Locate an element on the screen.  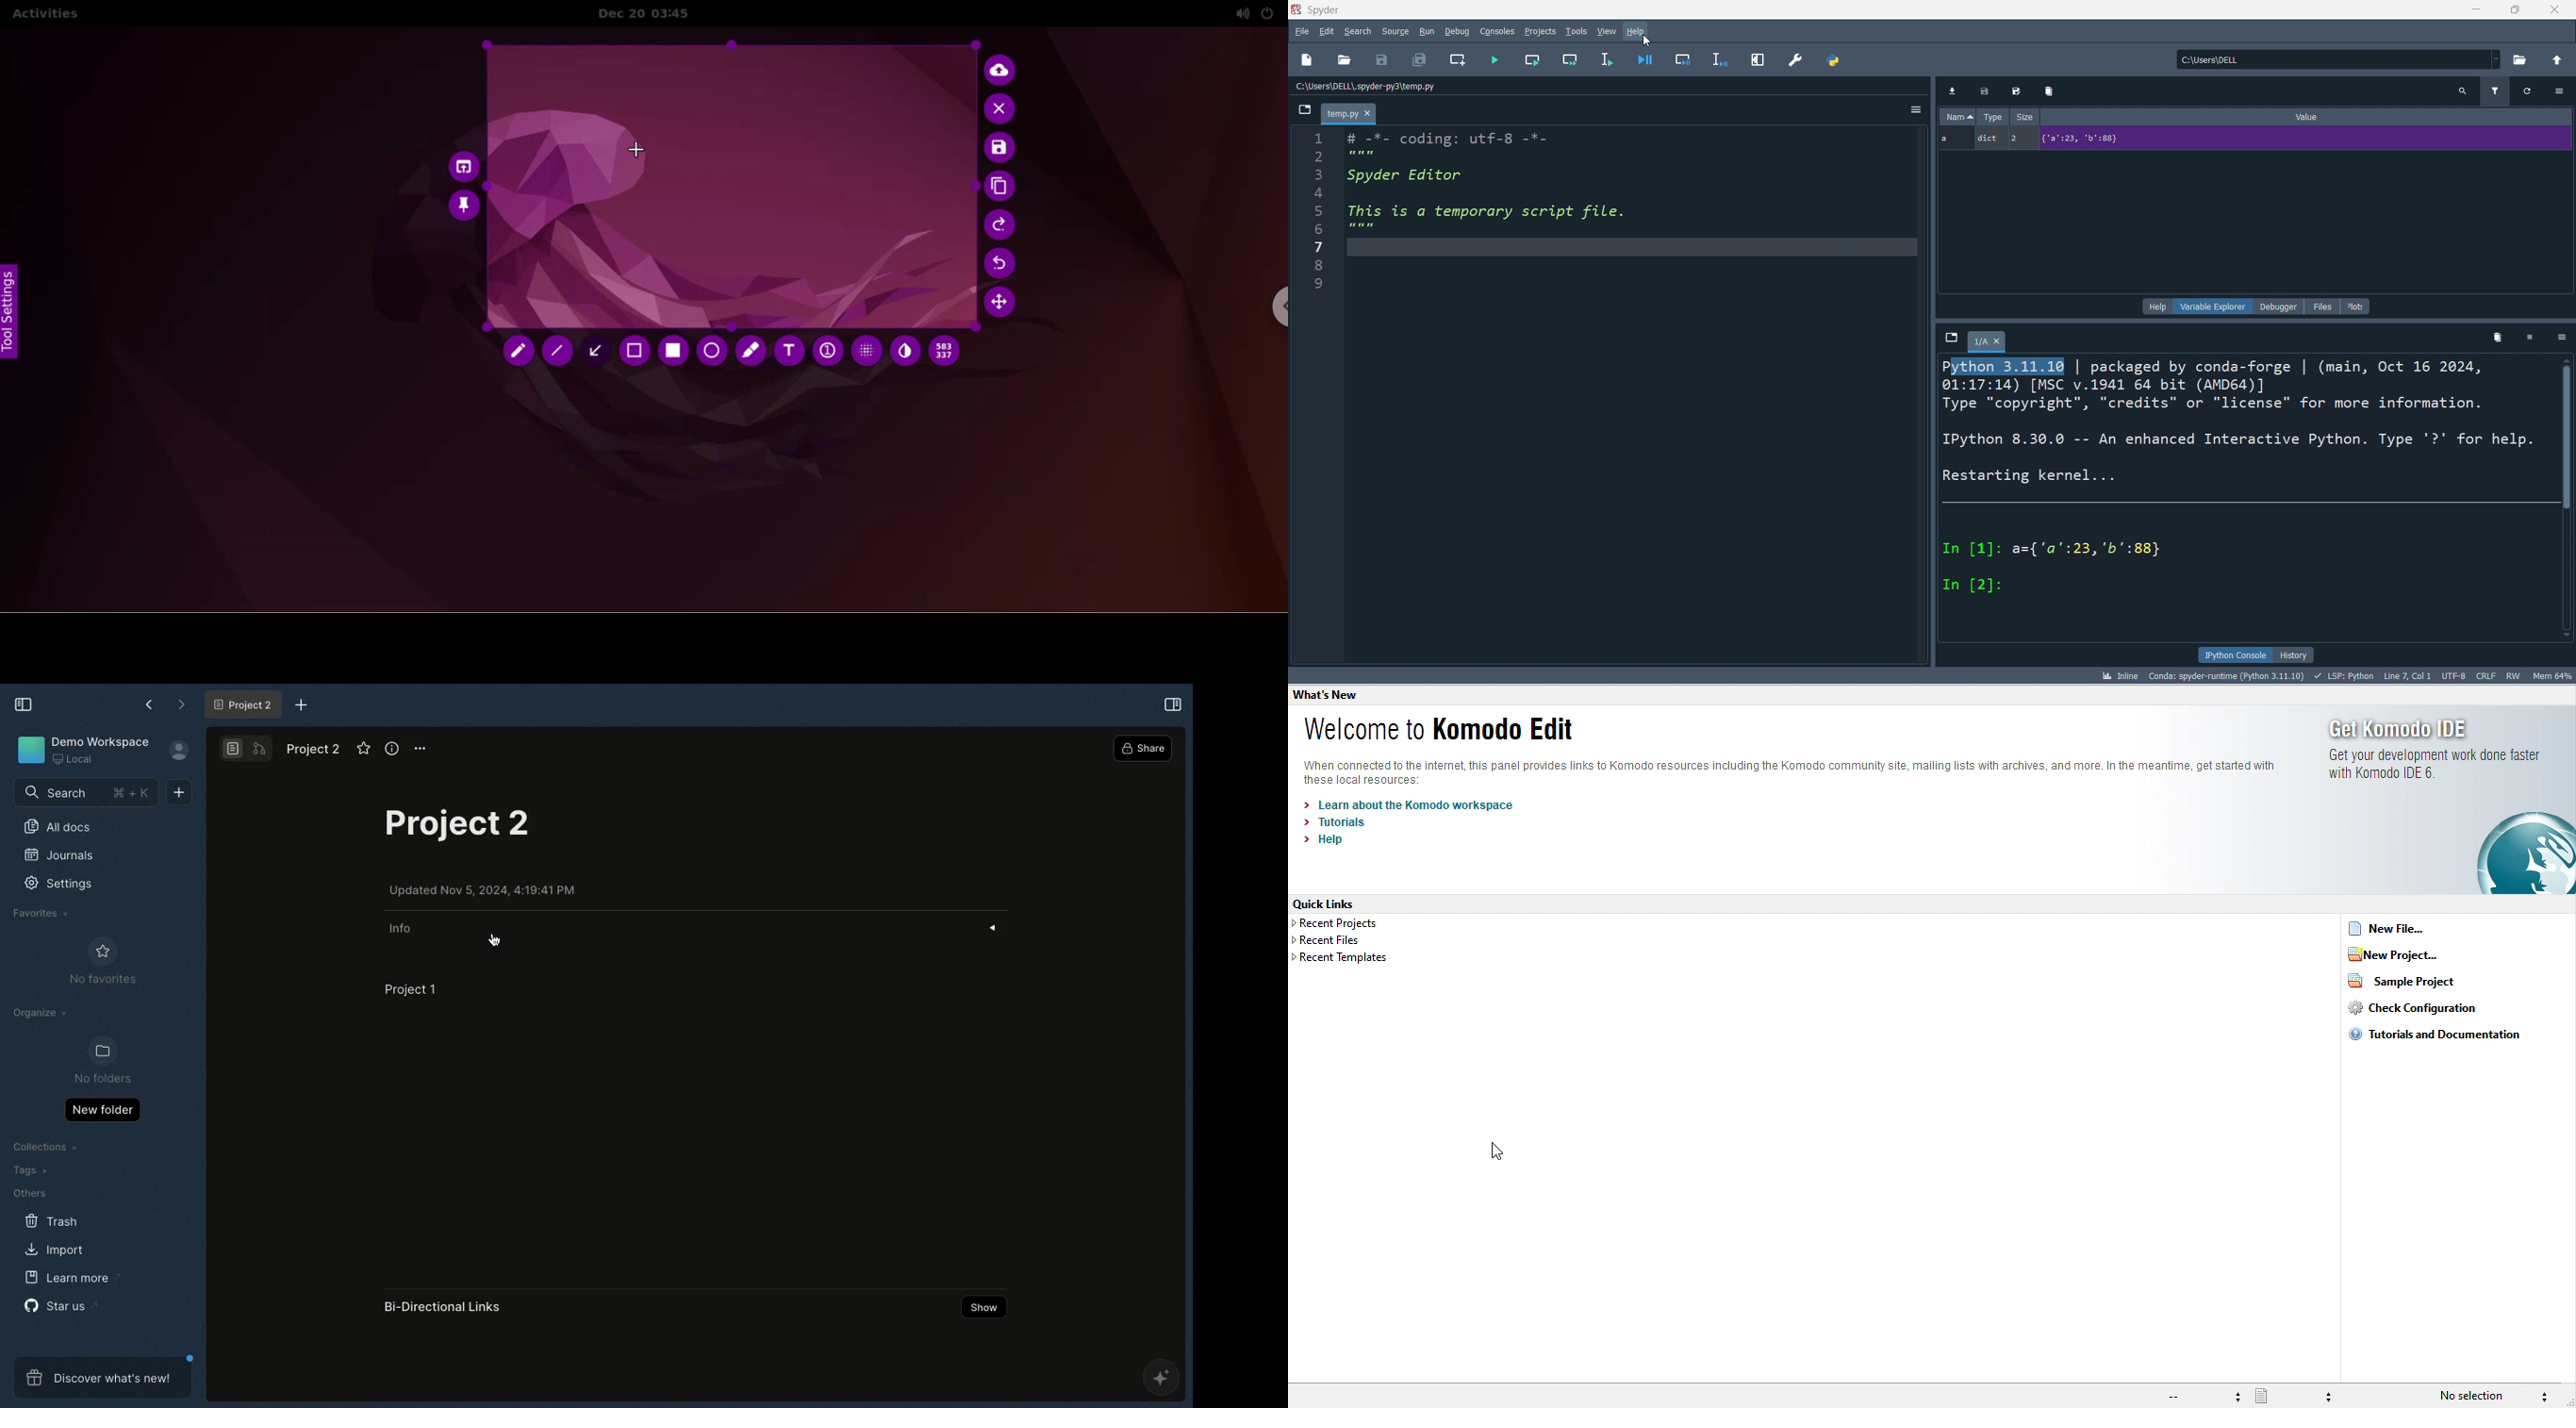
current directory is located at coordinates (2339, 59).